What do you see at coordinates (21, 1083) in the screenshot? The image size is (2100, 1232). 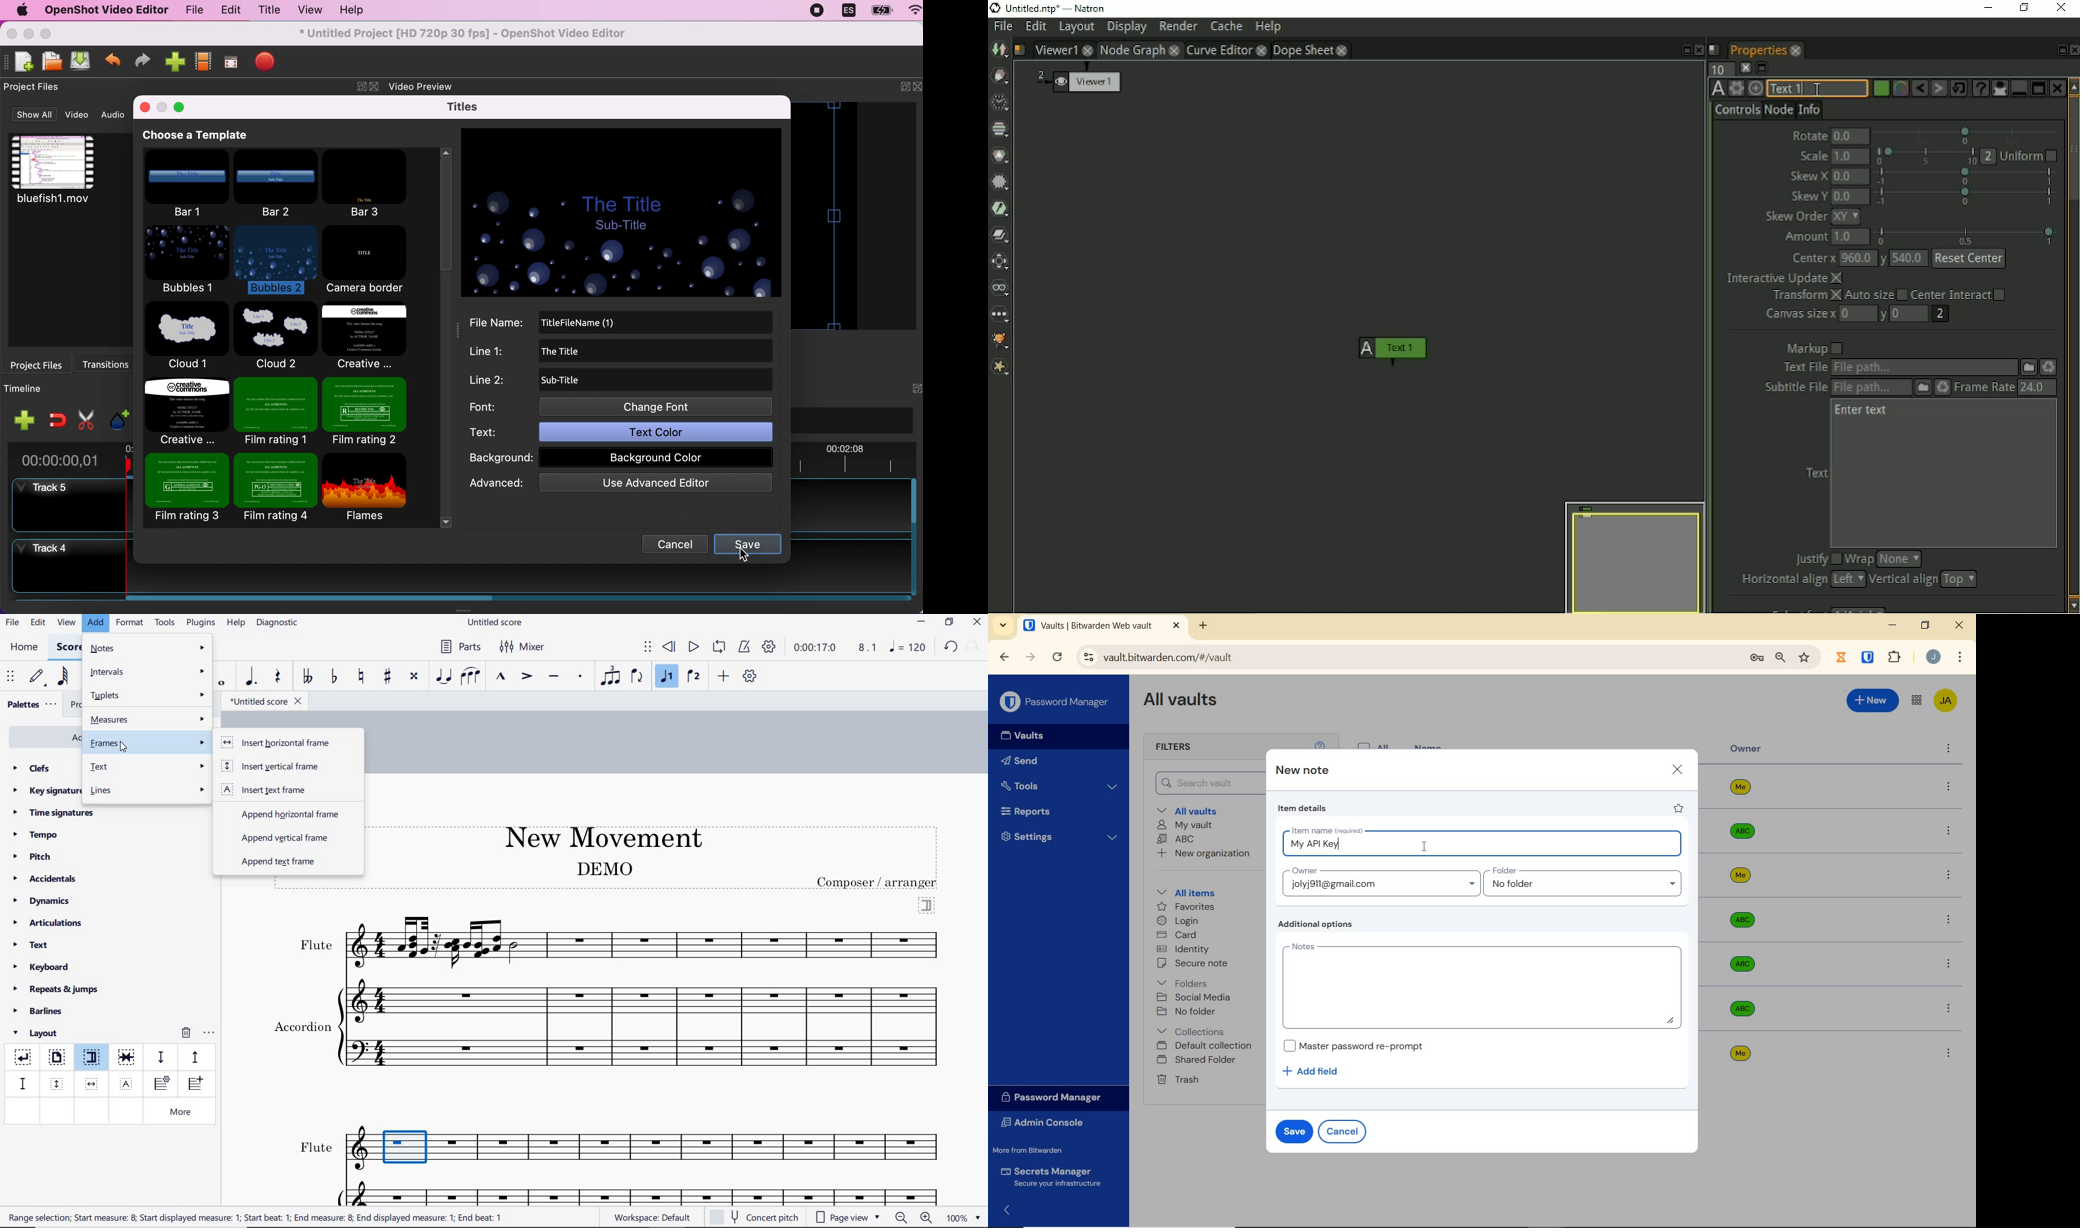 I see `staff spacer fixed down` at bounding box center [21, 1083].